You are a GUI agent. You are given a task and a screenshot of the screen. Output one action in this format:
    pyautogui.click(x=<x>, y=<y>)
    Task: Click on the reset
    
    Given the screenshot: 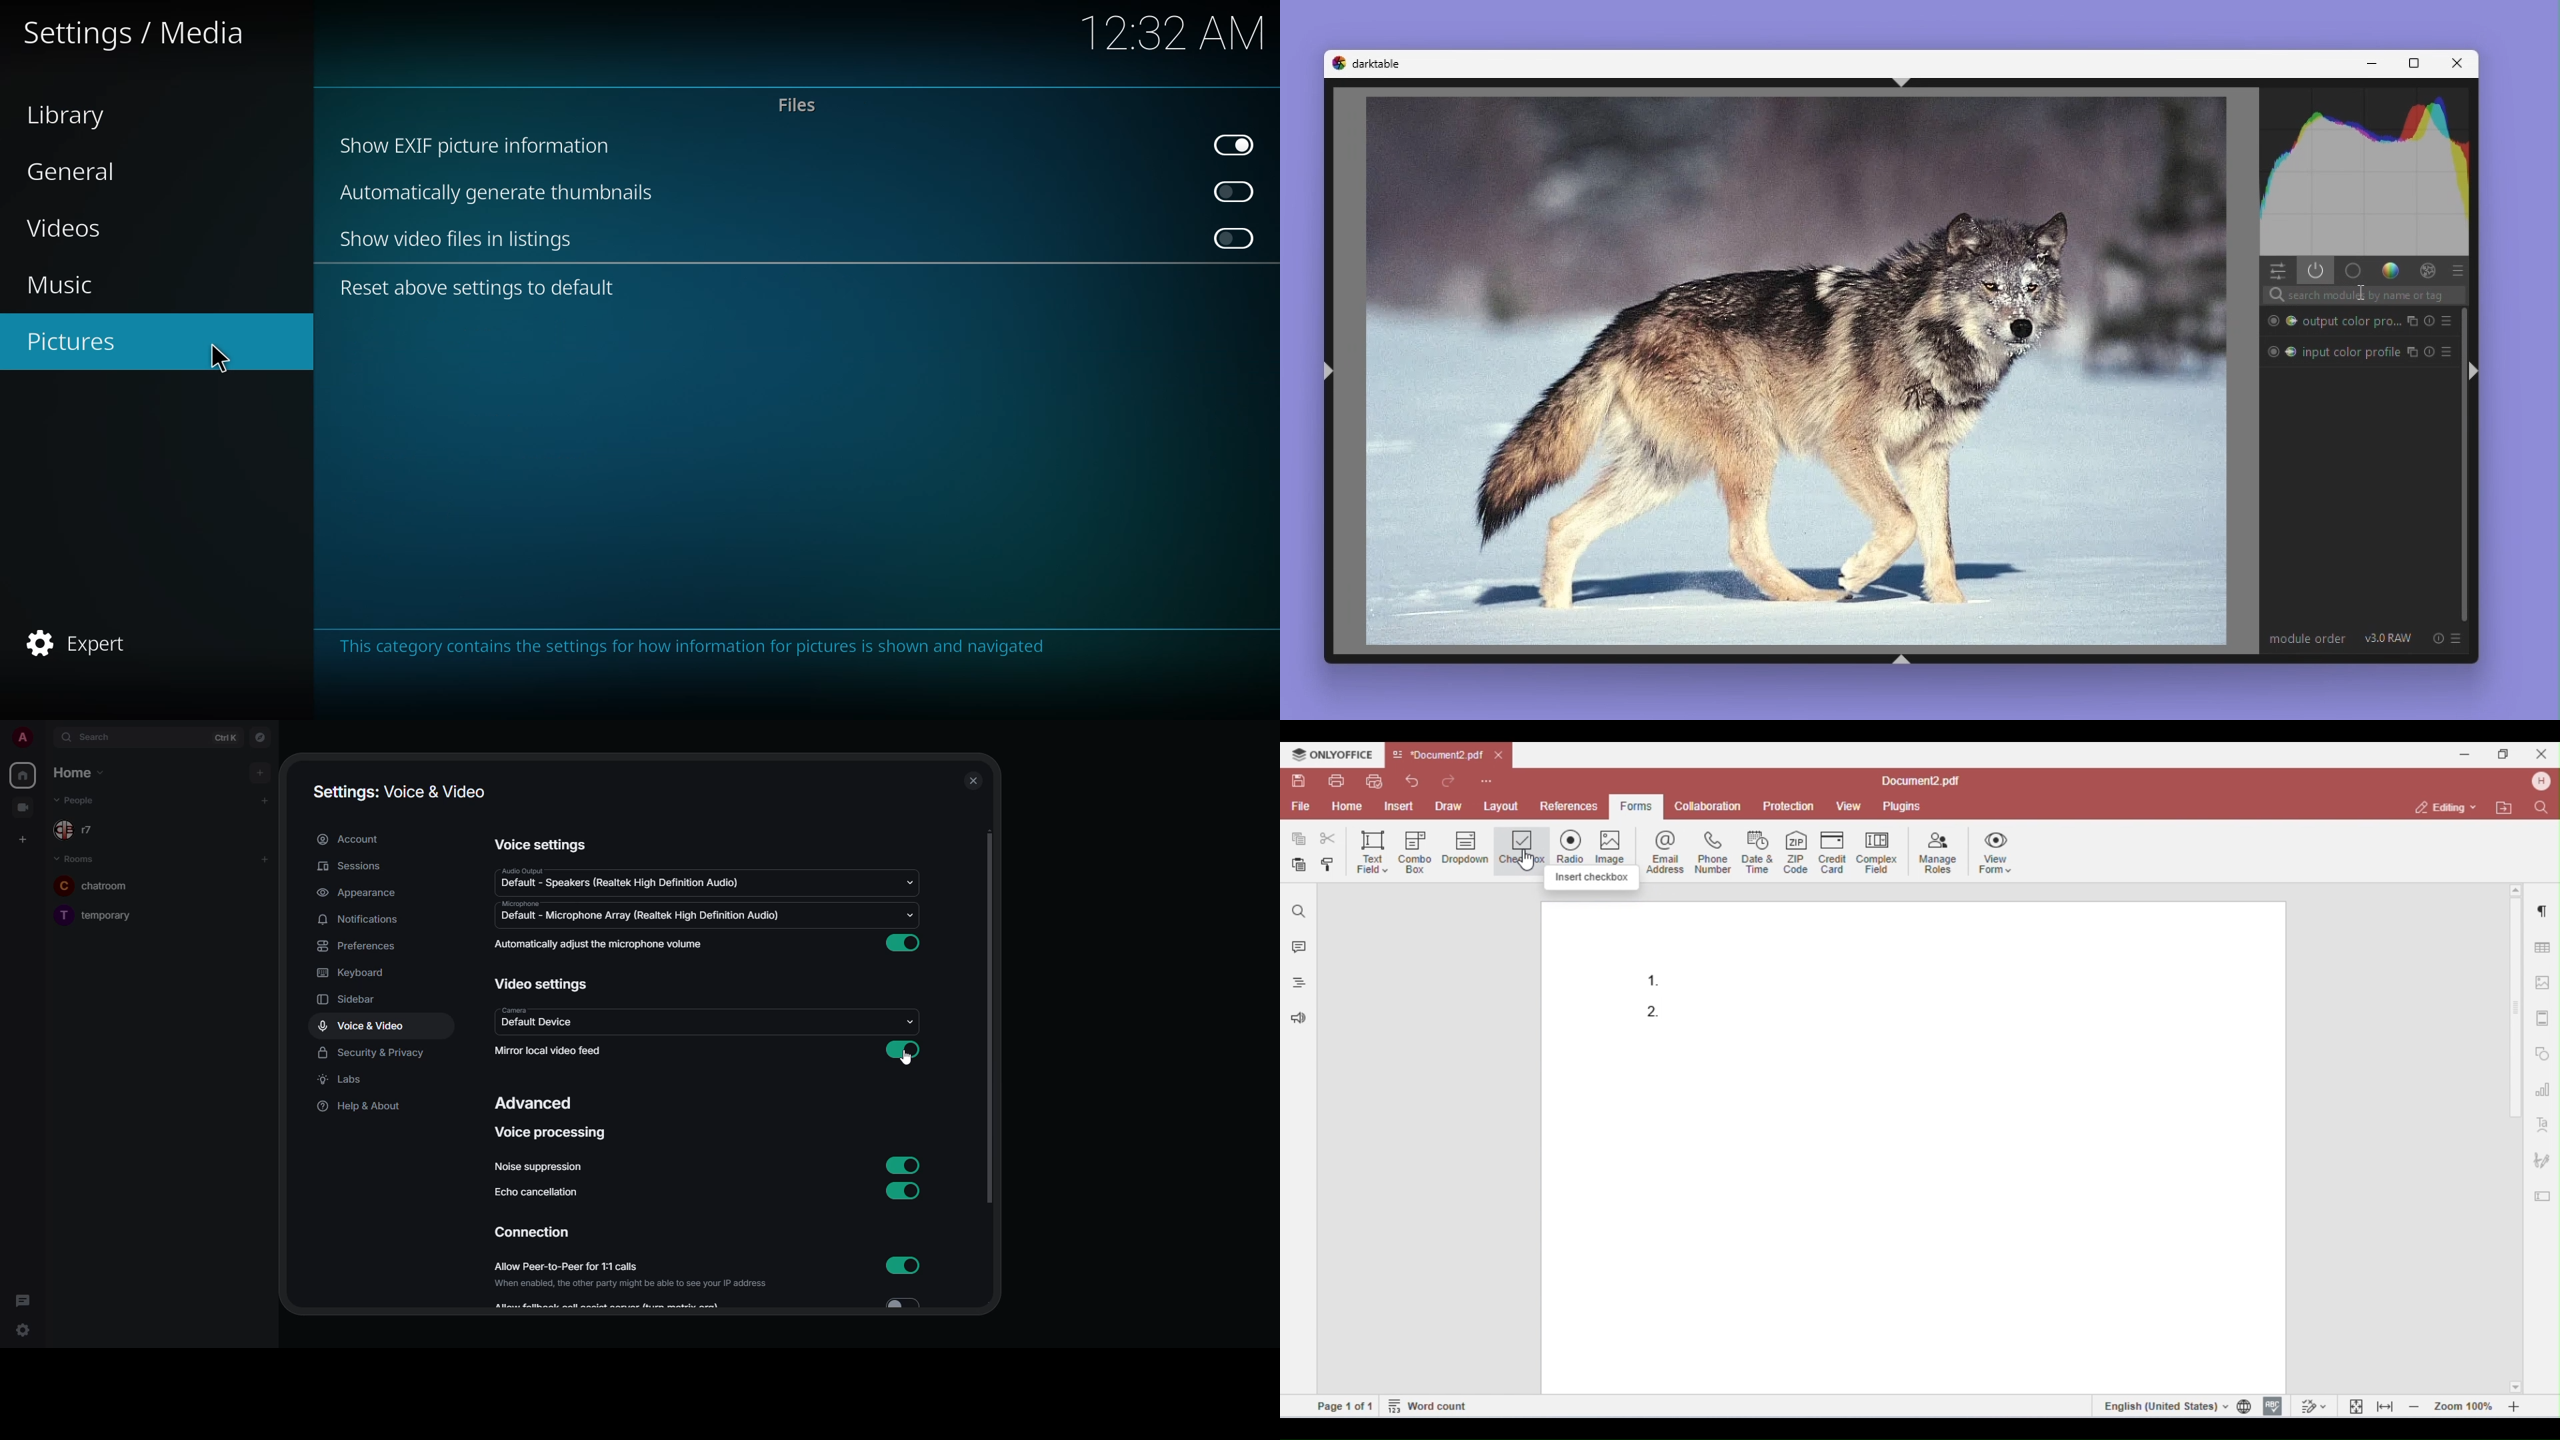 What is the action you would take?
    pyautogui.click(x=2440, y=638)
    